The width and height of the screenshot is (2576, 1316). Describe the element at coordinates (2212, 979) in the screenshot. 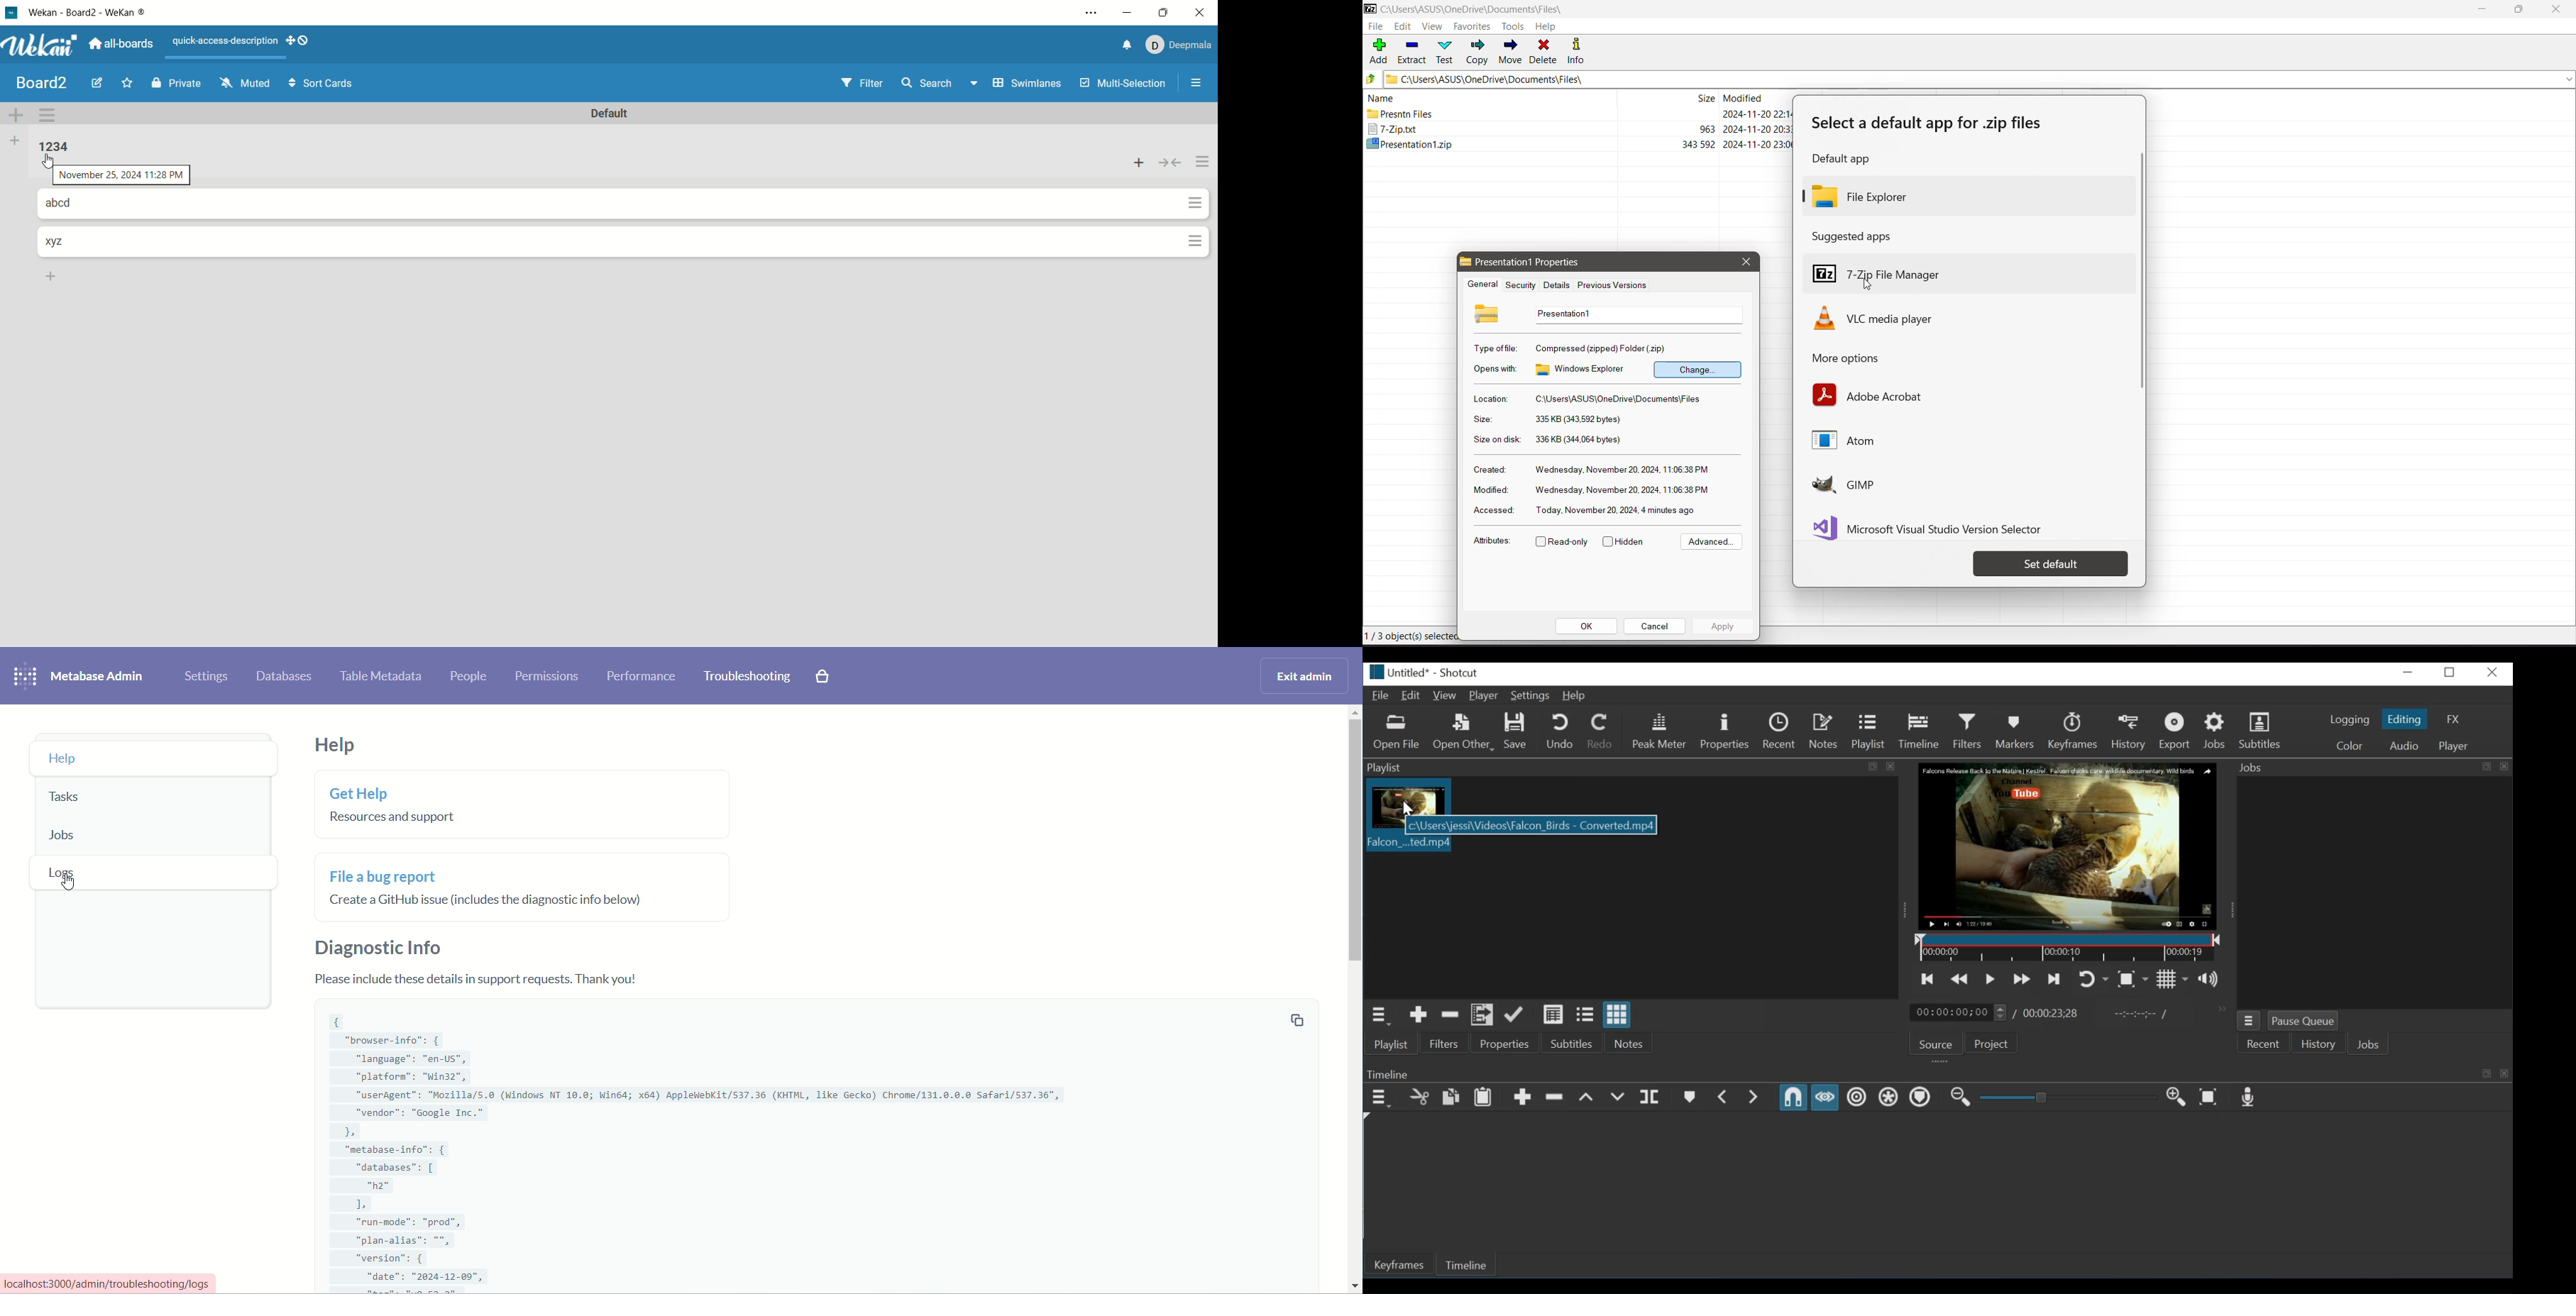

I see `show the volume control` at that location.